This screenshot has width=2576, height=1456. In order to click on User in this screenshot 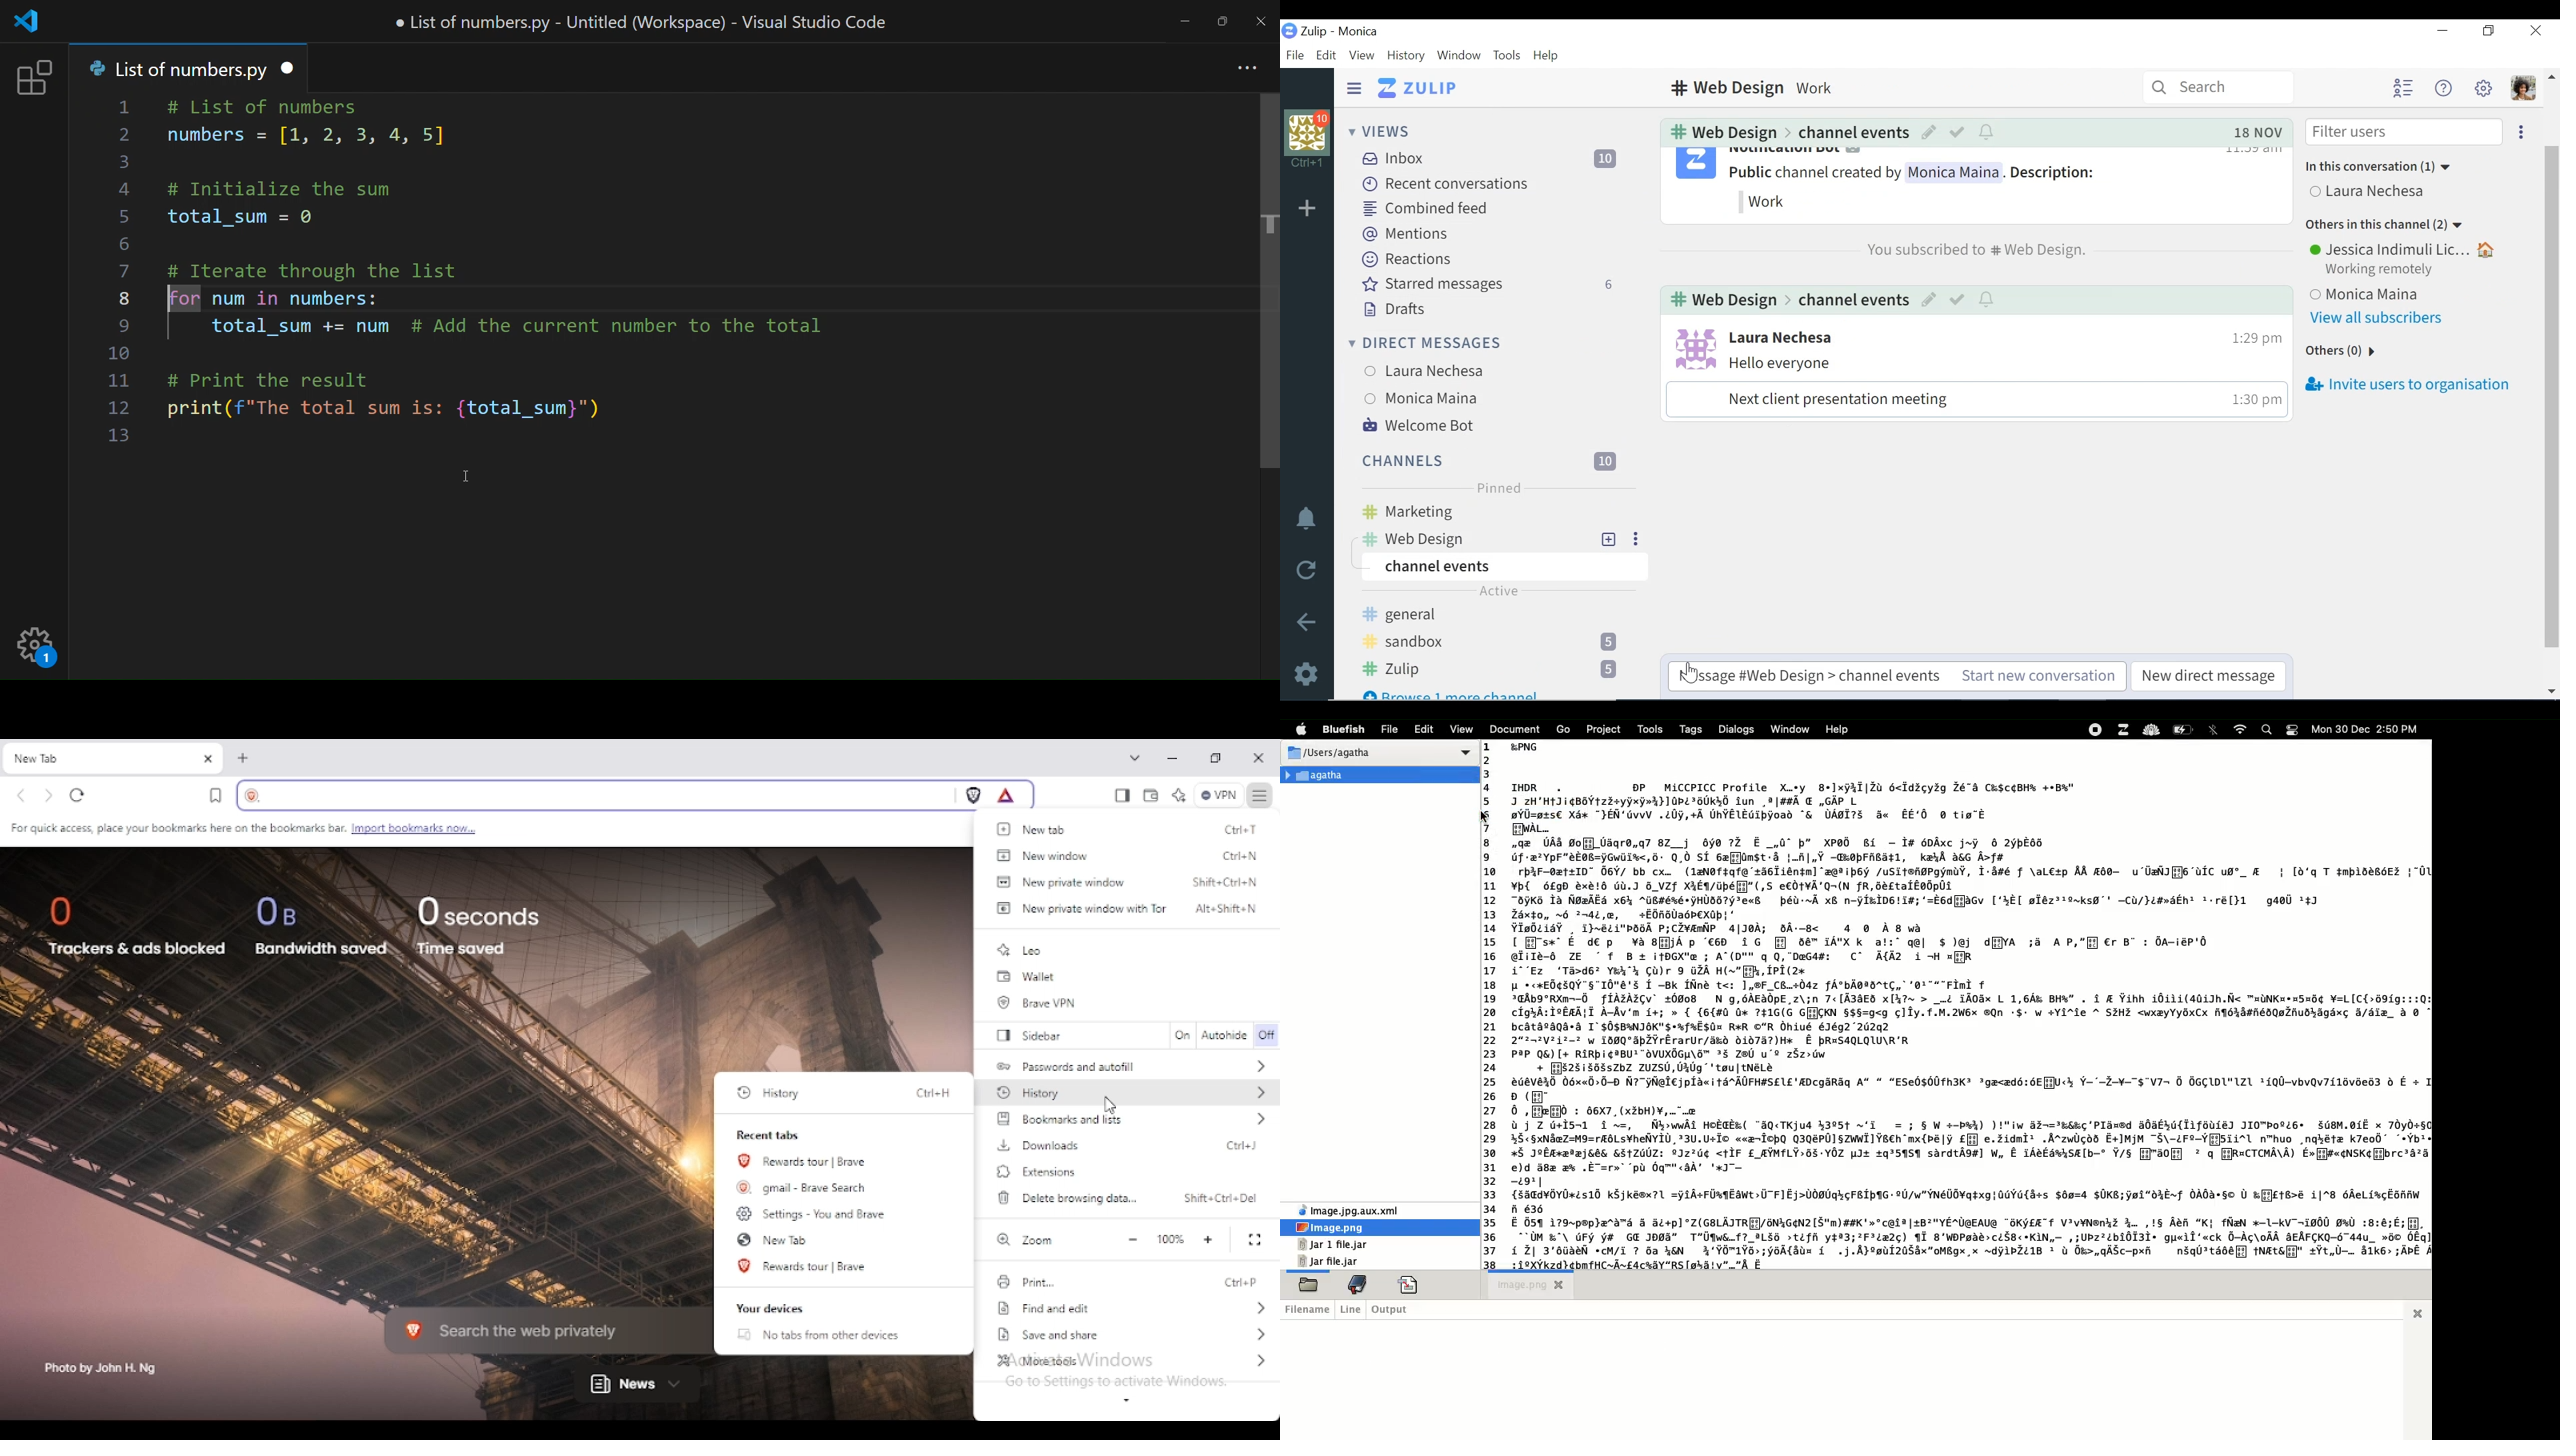, I will do `click(1431, 399)`.